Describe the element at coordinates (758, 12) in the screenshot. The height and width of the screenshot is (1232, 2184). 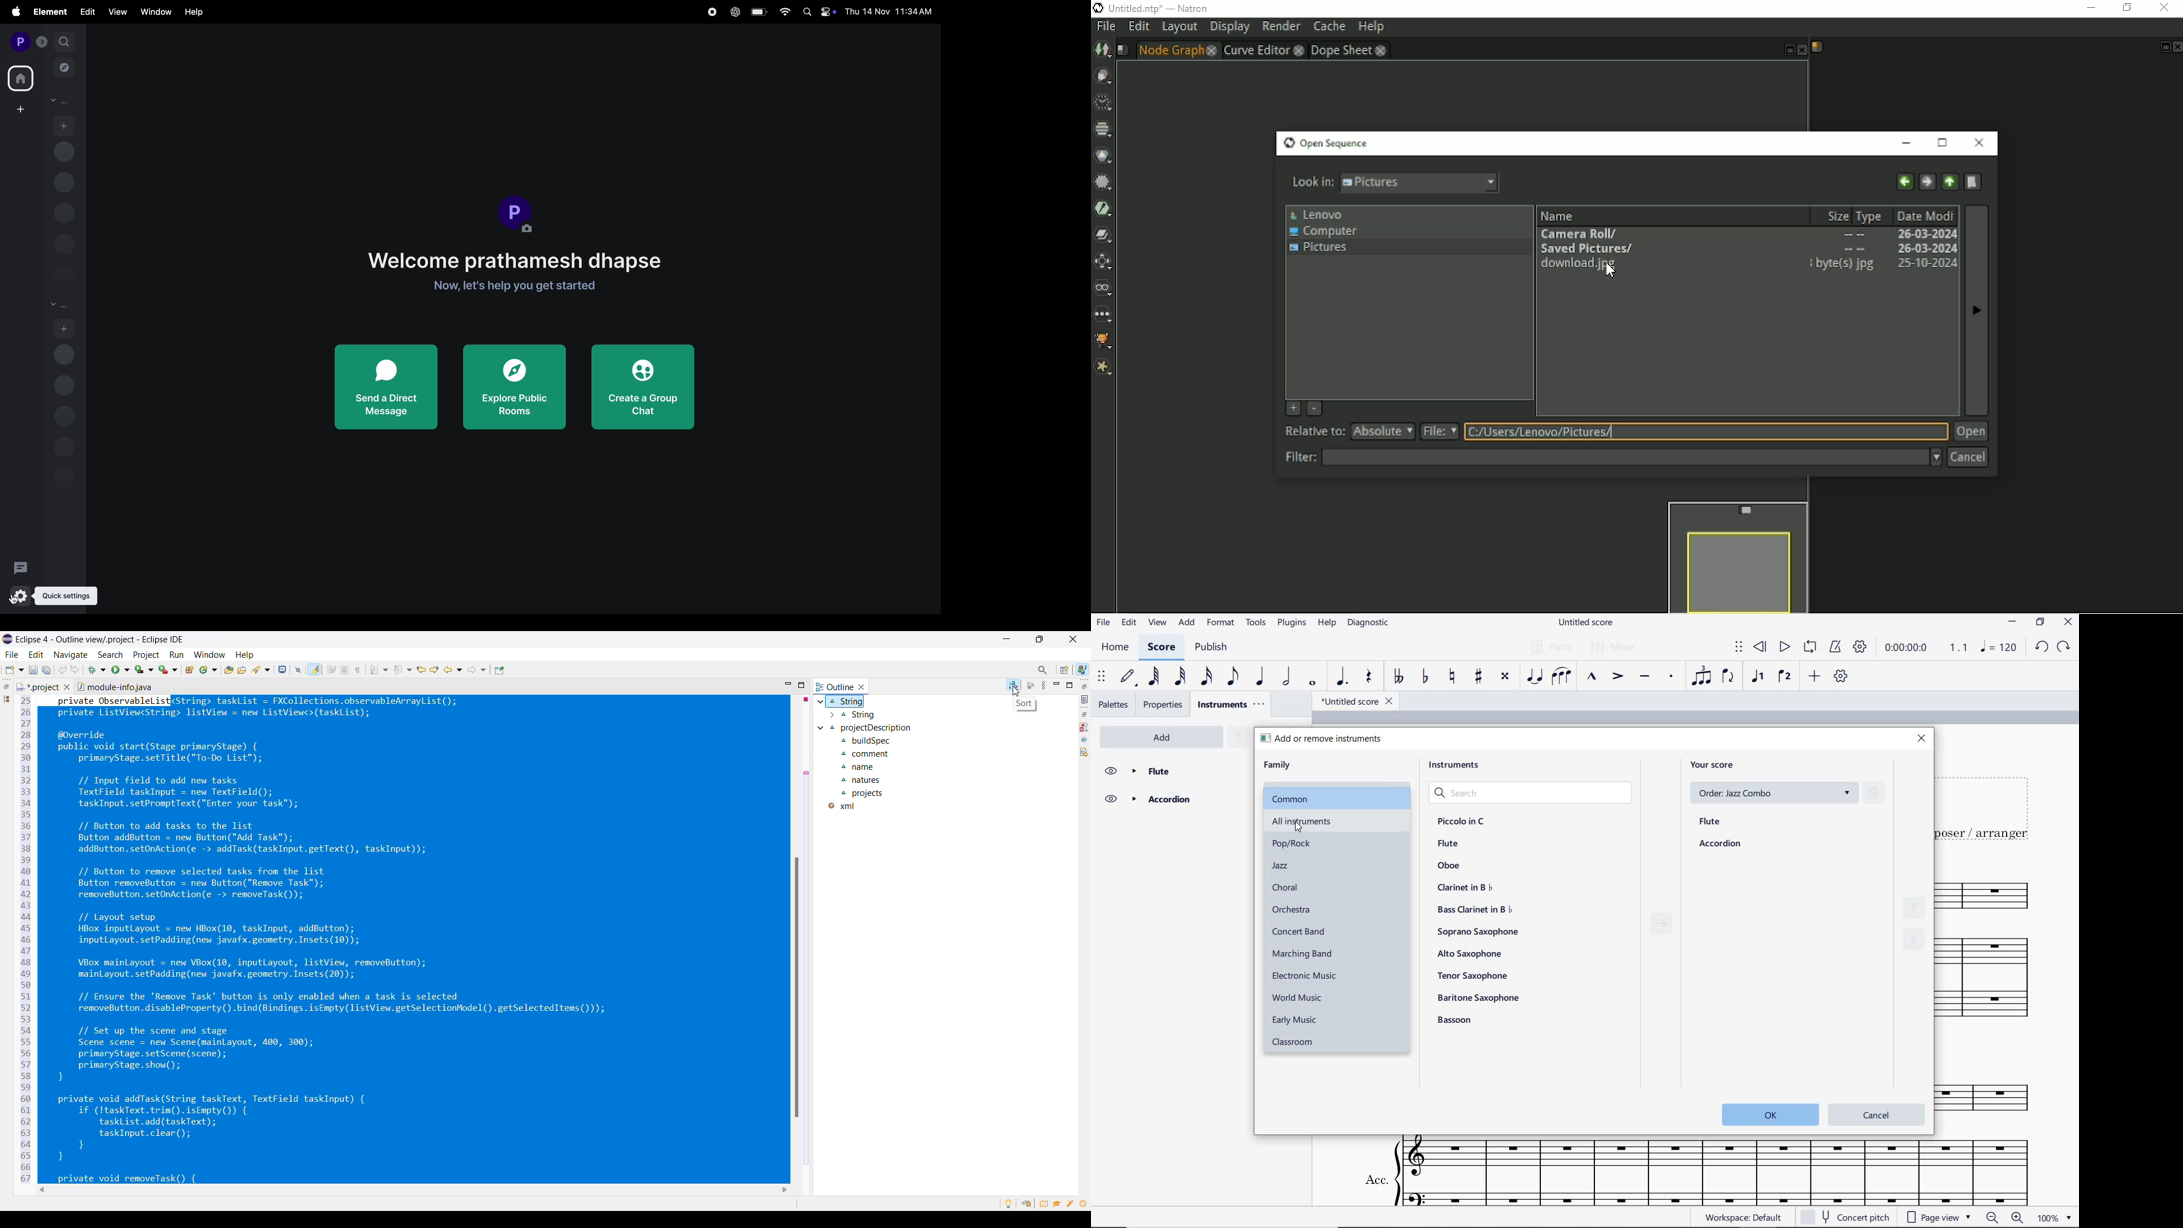
I see `battery` at that location.